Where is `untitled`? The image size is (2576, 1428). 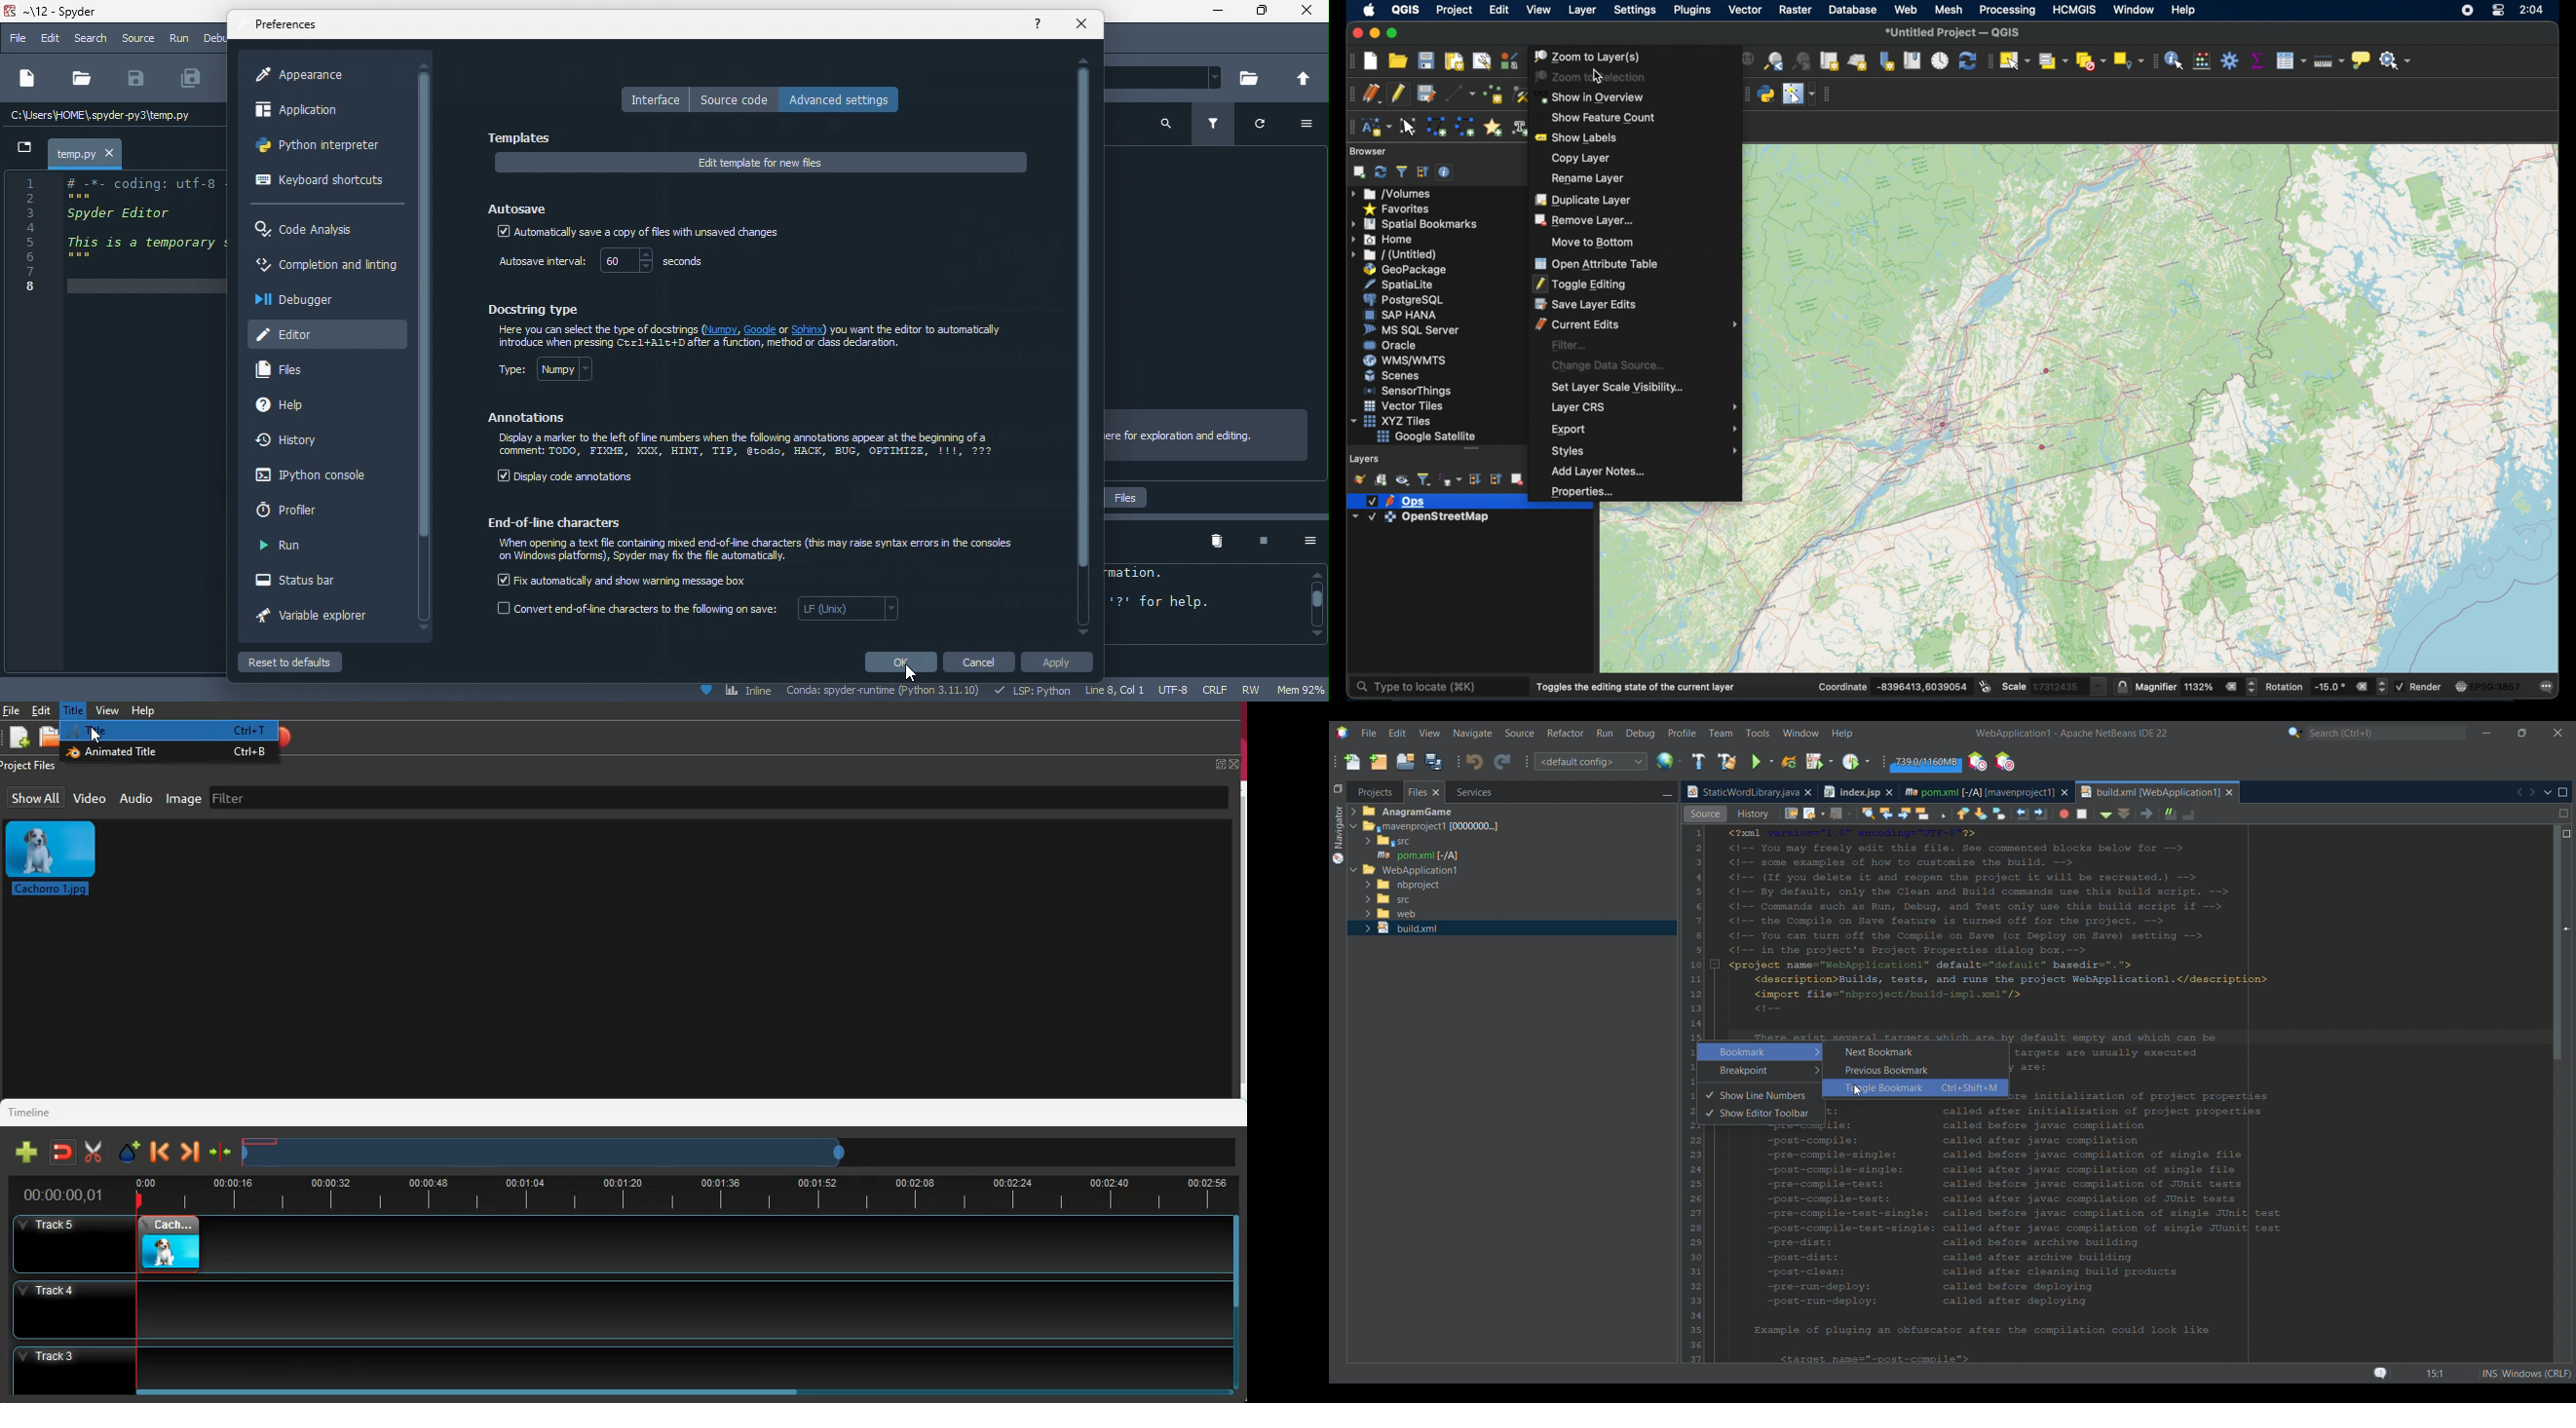
untitled is located at coordinates (1392, 255).